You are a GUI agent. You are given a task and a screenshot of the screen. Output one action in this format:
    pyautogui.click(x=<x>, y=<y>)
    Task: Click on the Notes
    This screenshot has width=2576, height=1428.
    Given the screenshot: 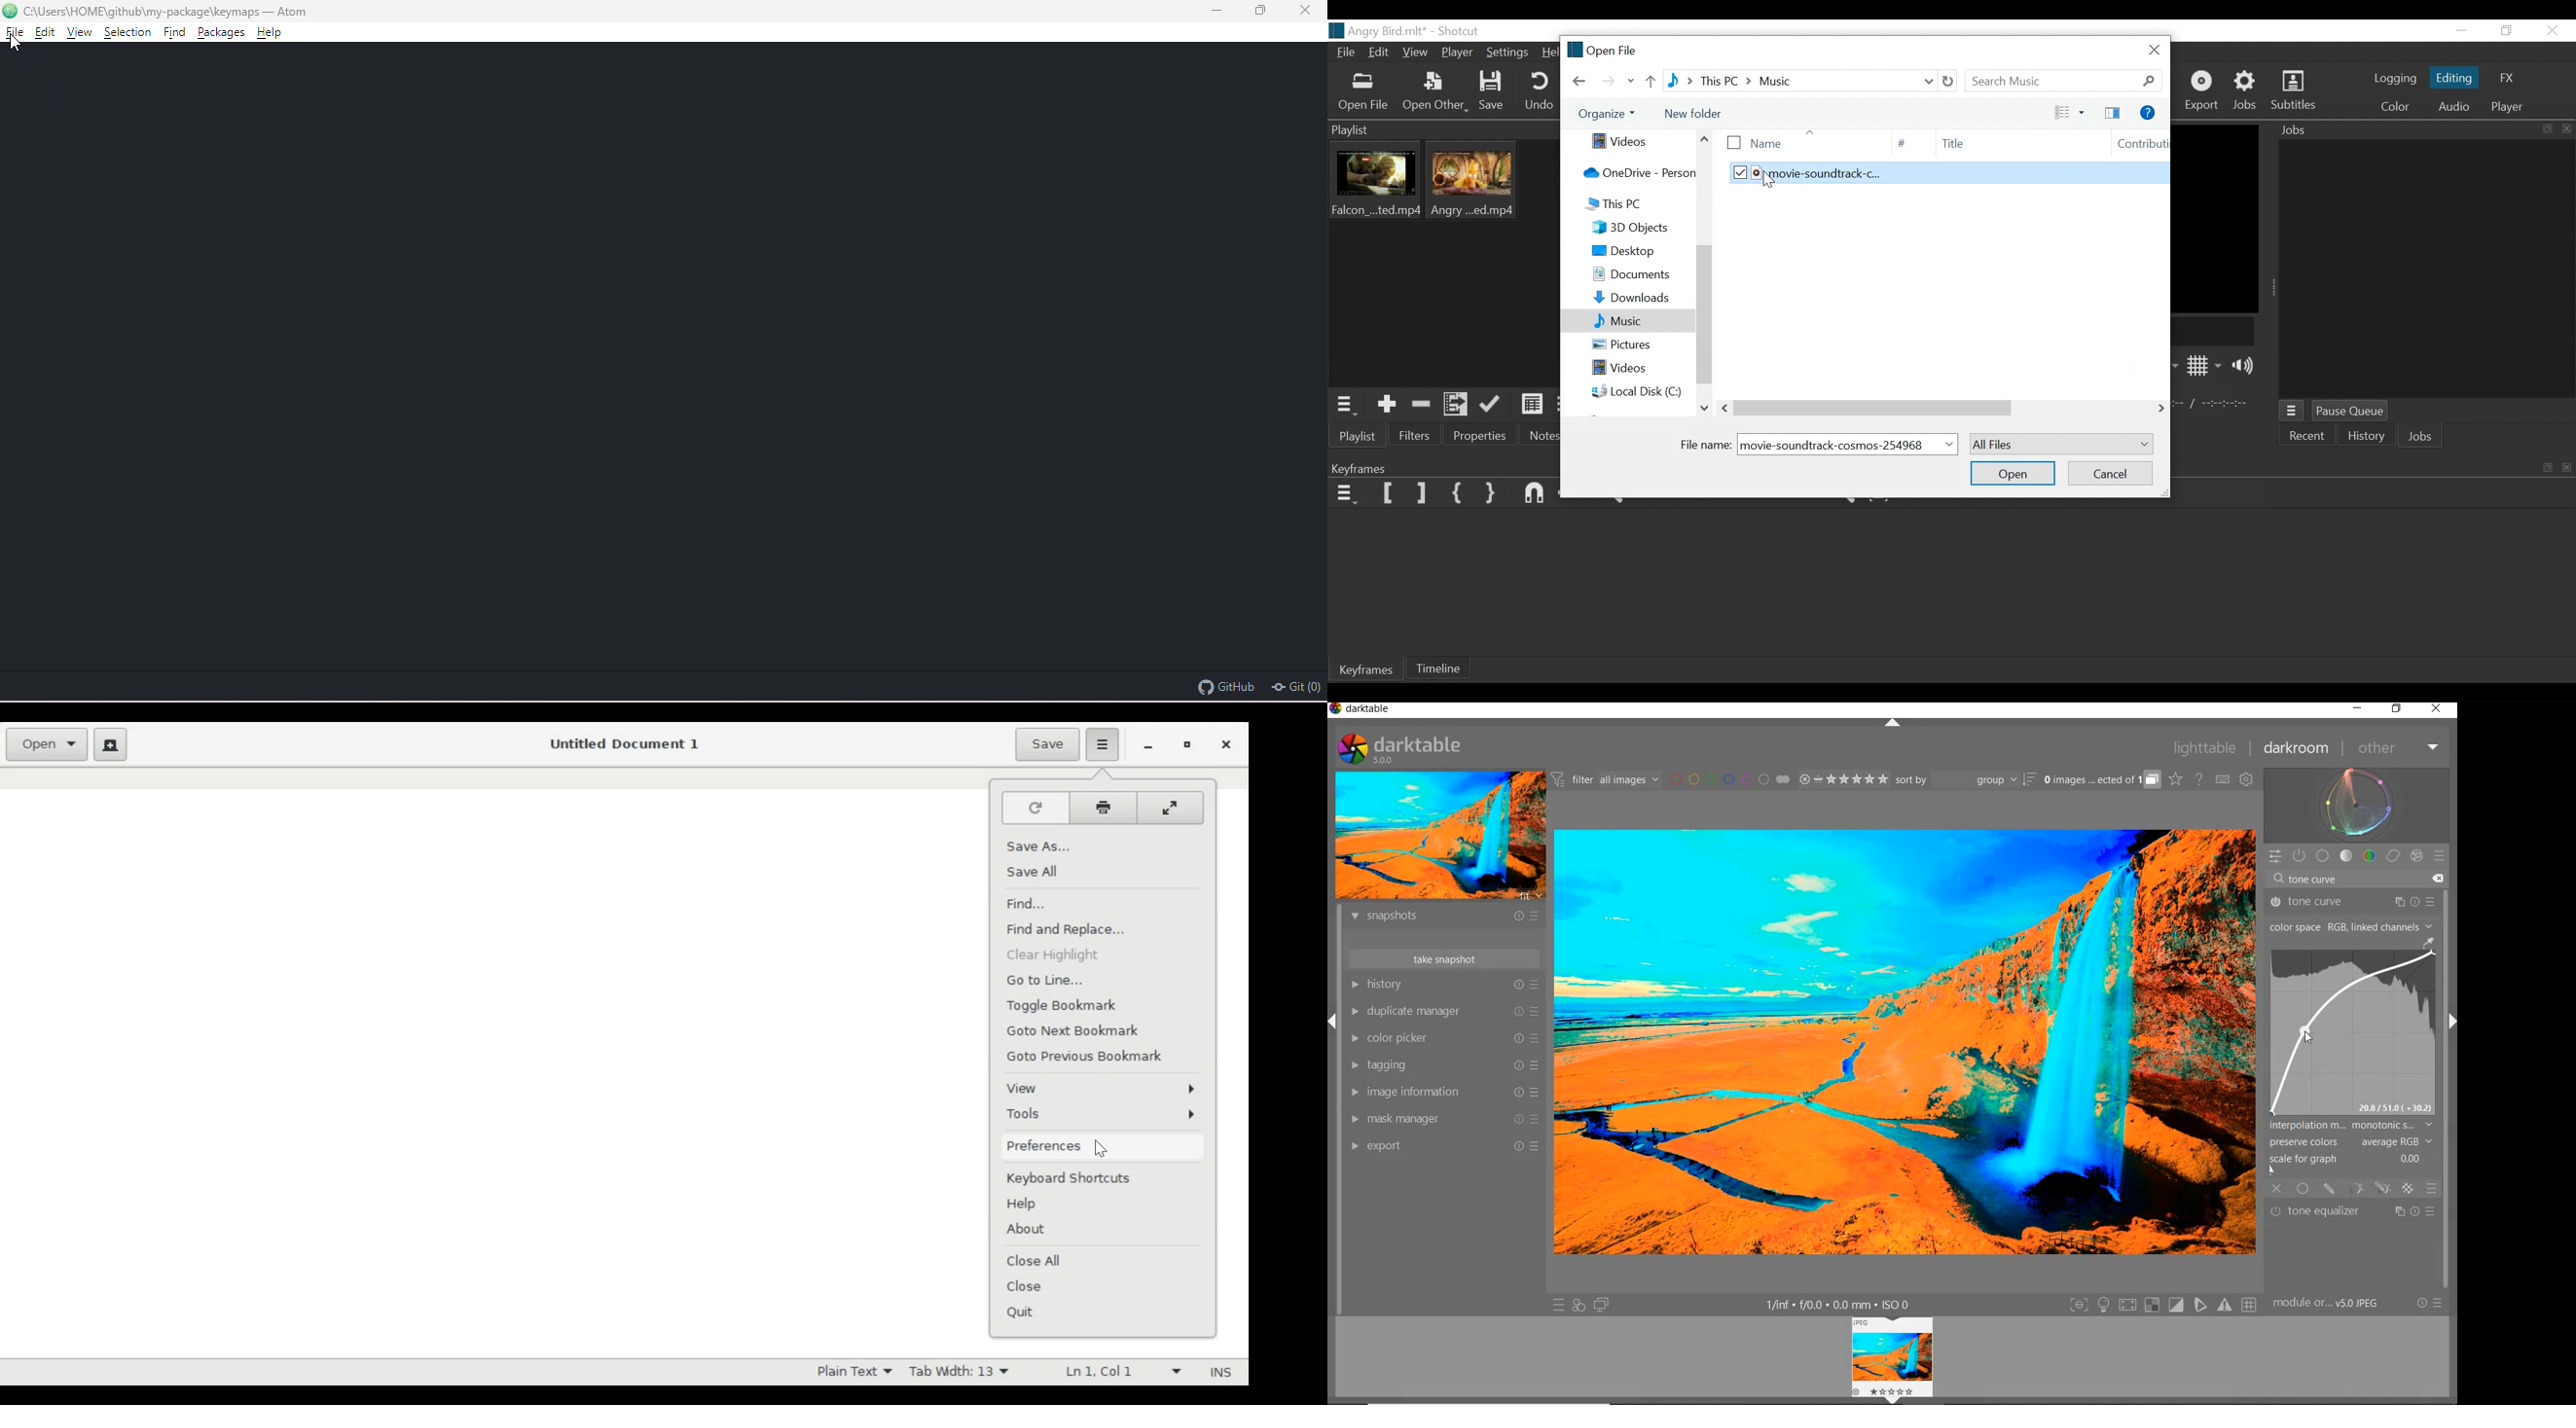 What is the action you would take?
    pyautogui.click(x=1543, y=436)
    